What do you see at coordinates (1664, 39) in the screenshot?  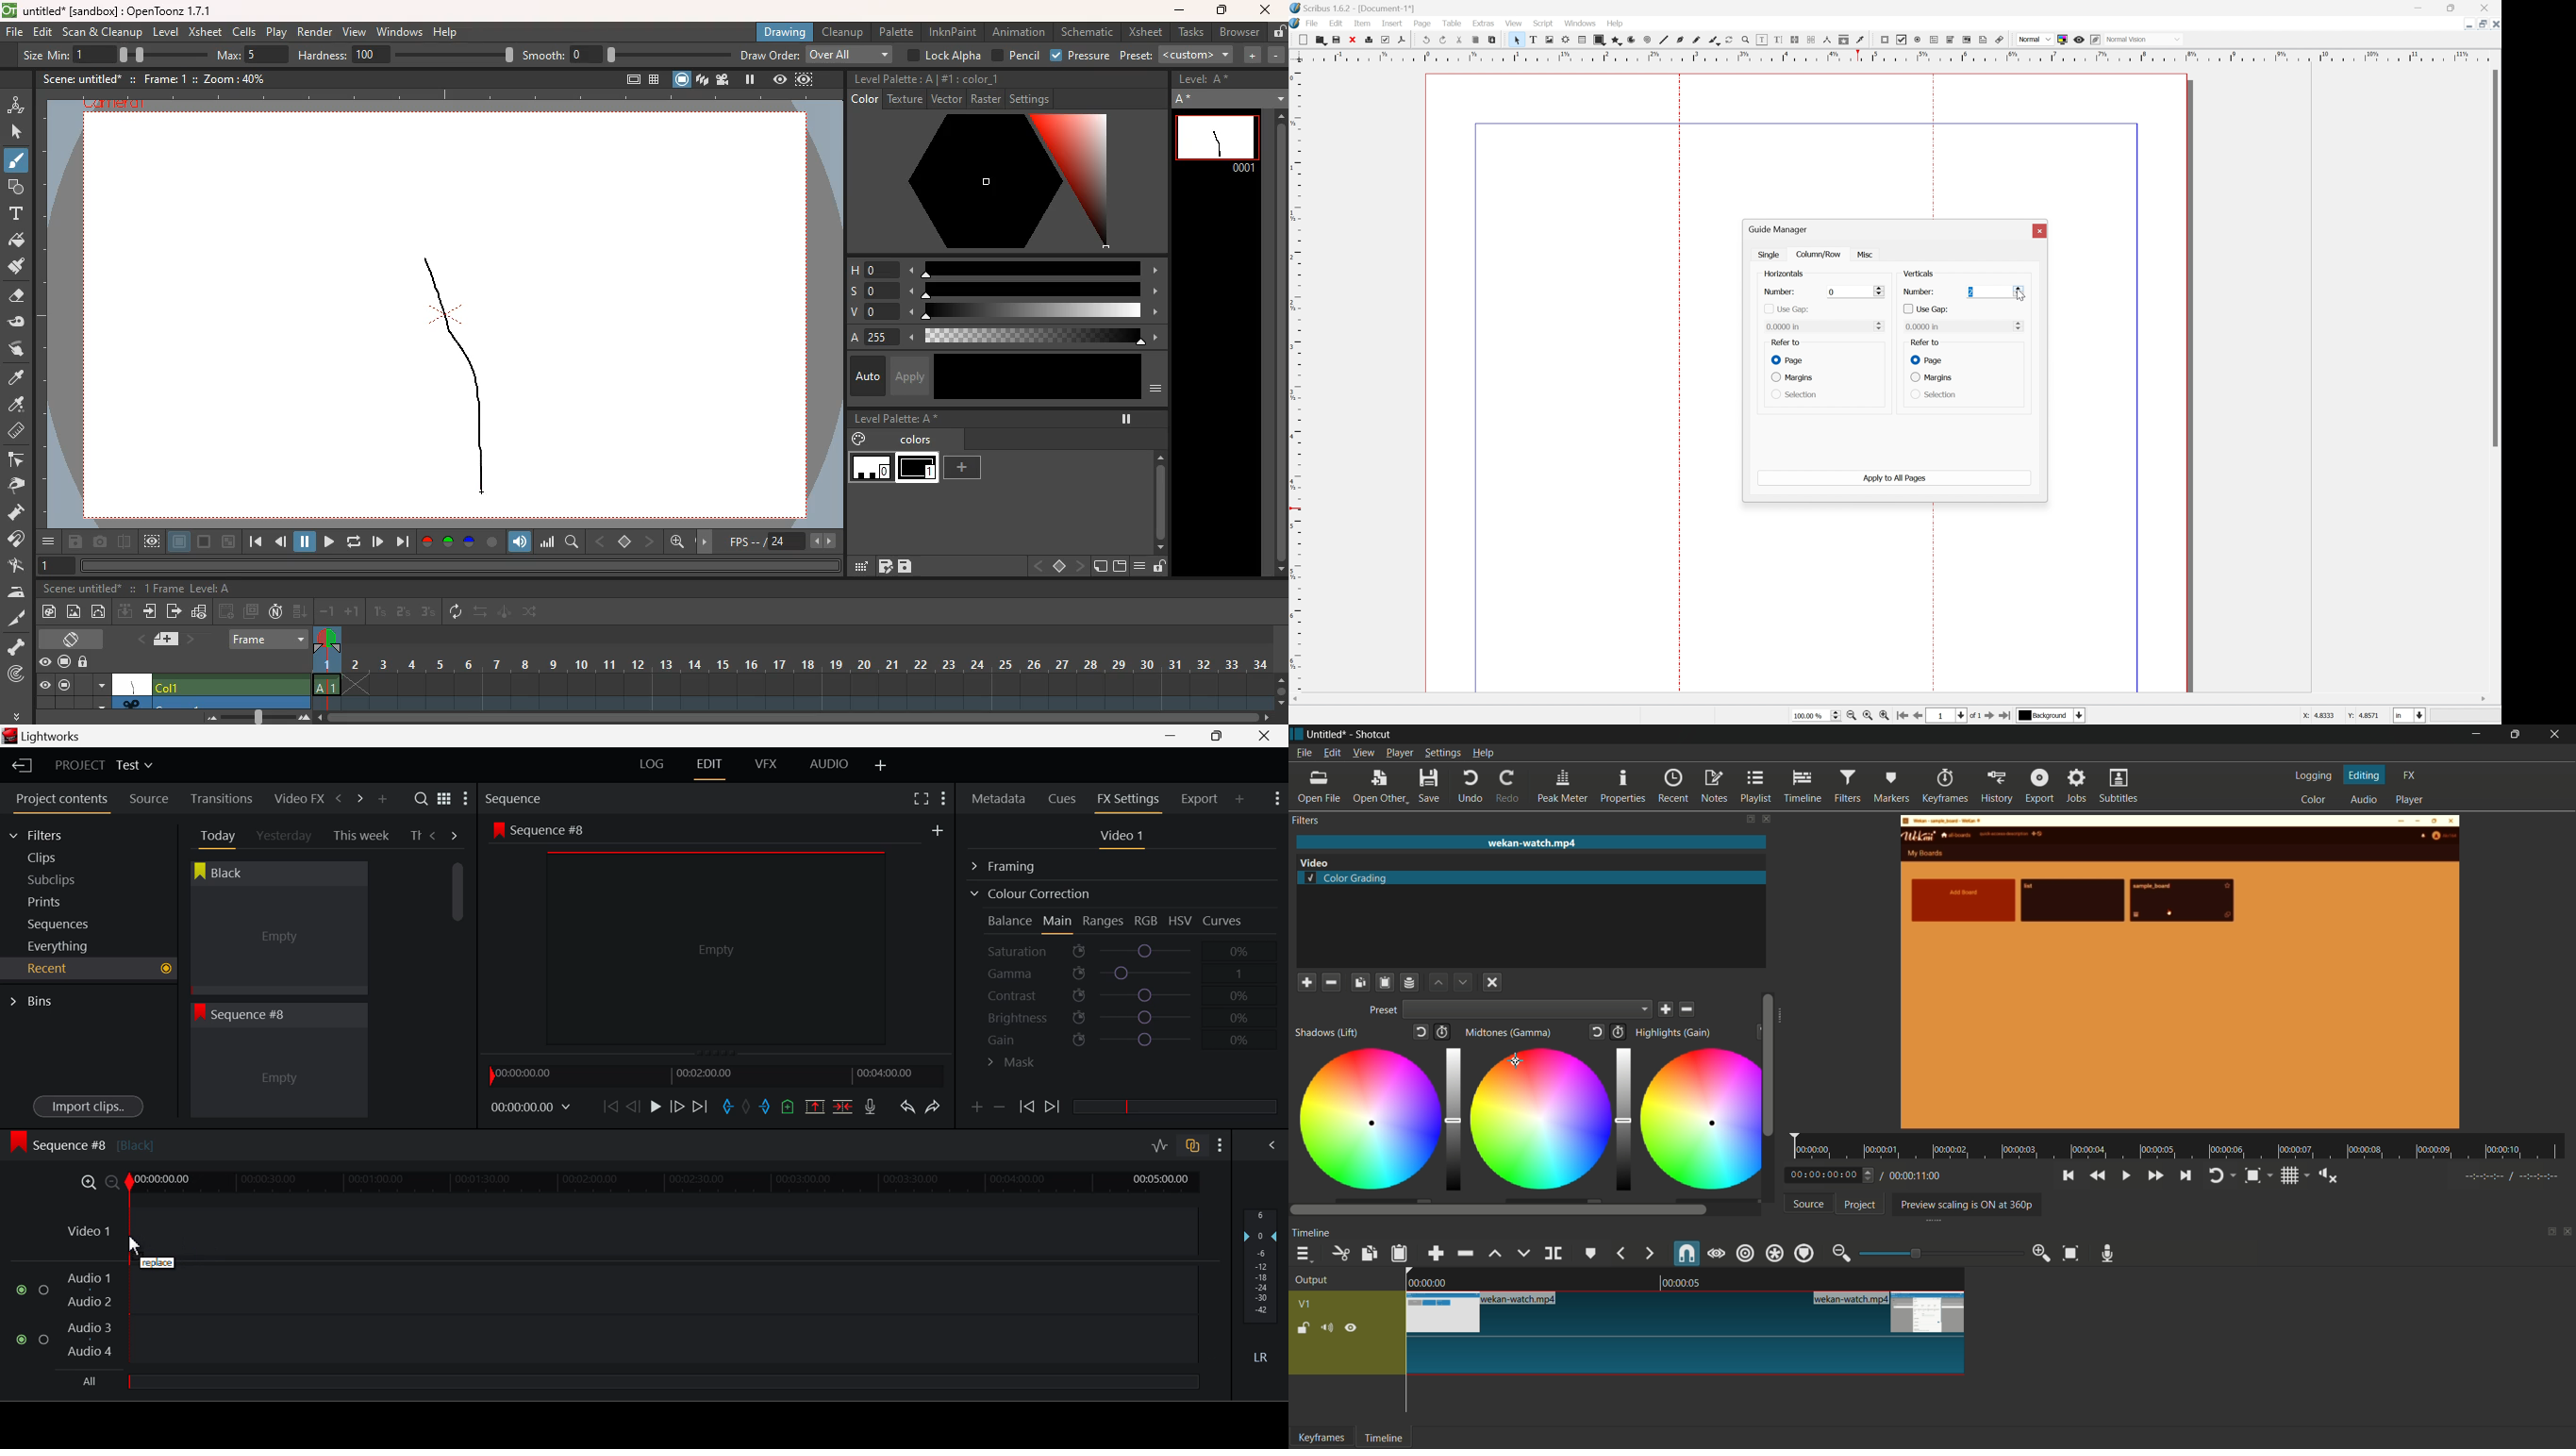 I see `line` at bounding box center [1664, 39].